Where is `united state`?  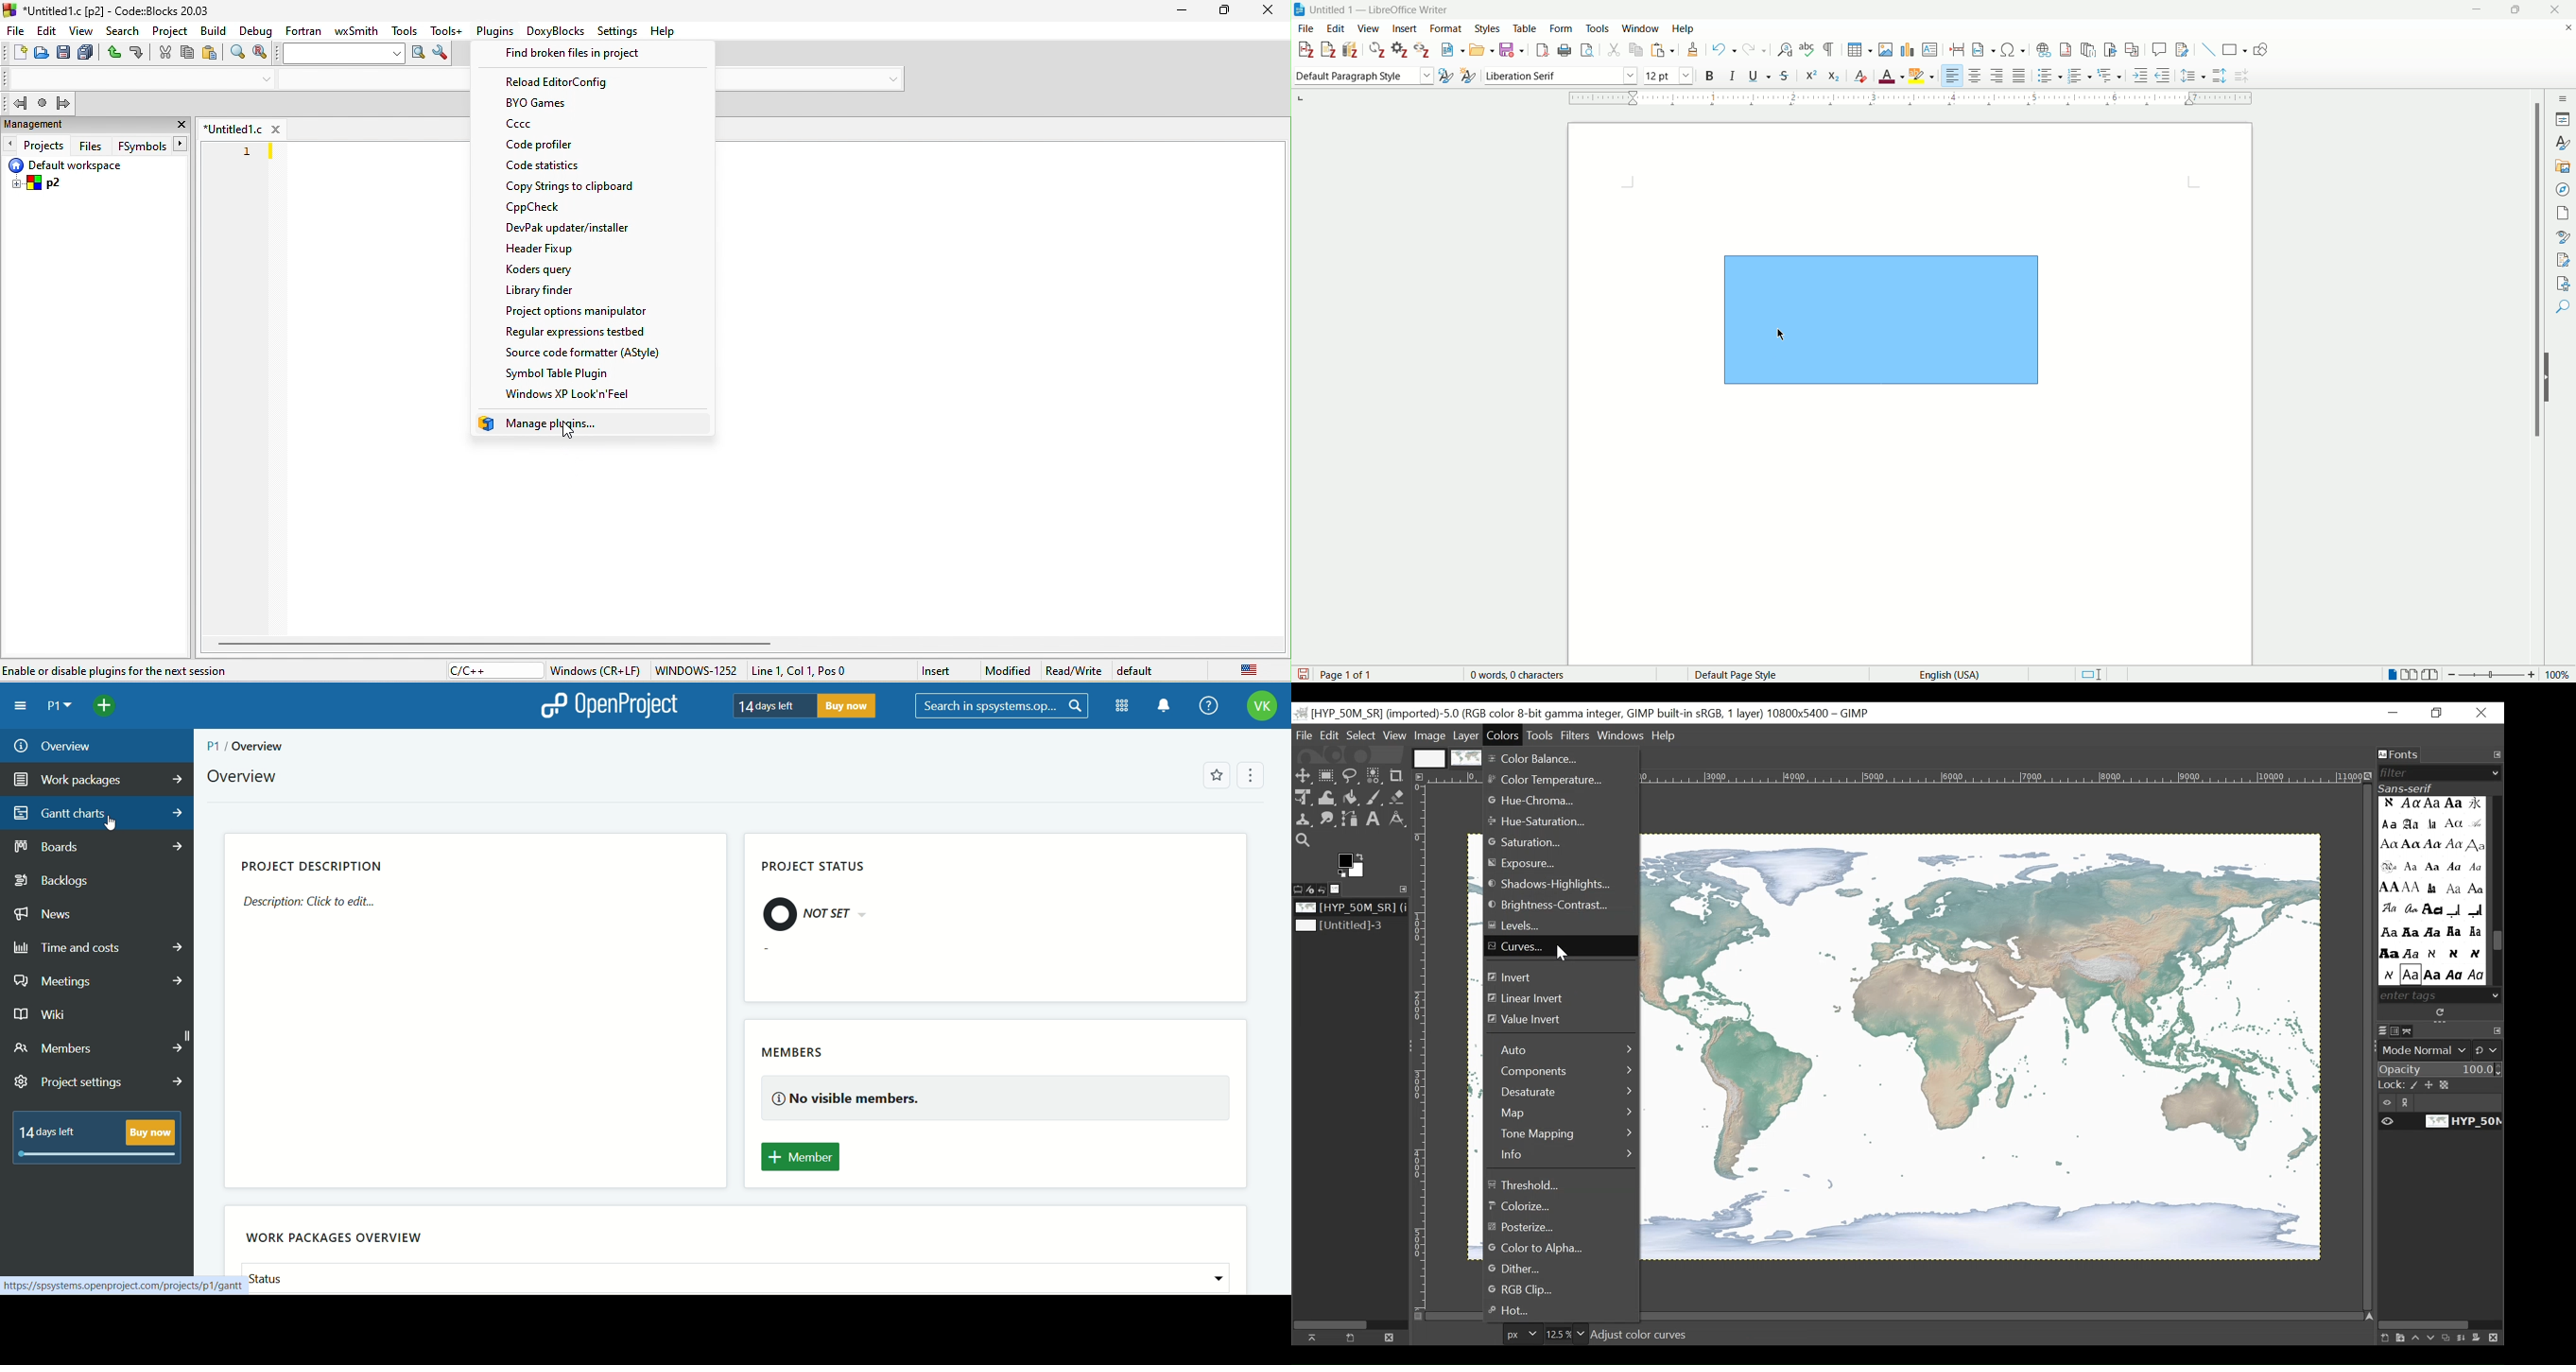
united state is located at coordinates (1249, 671).